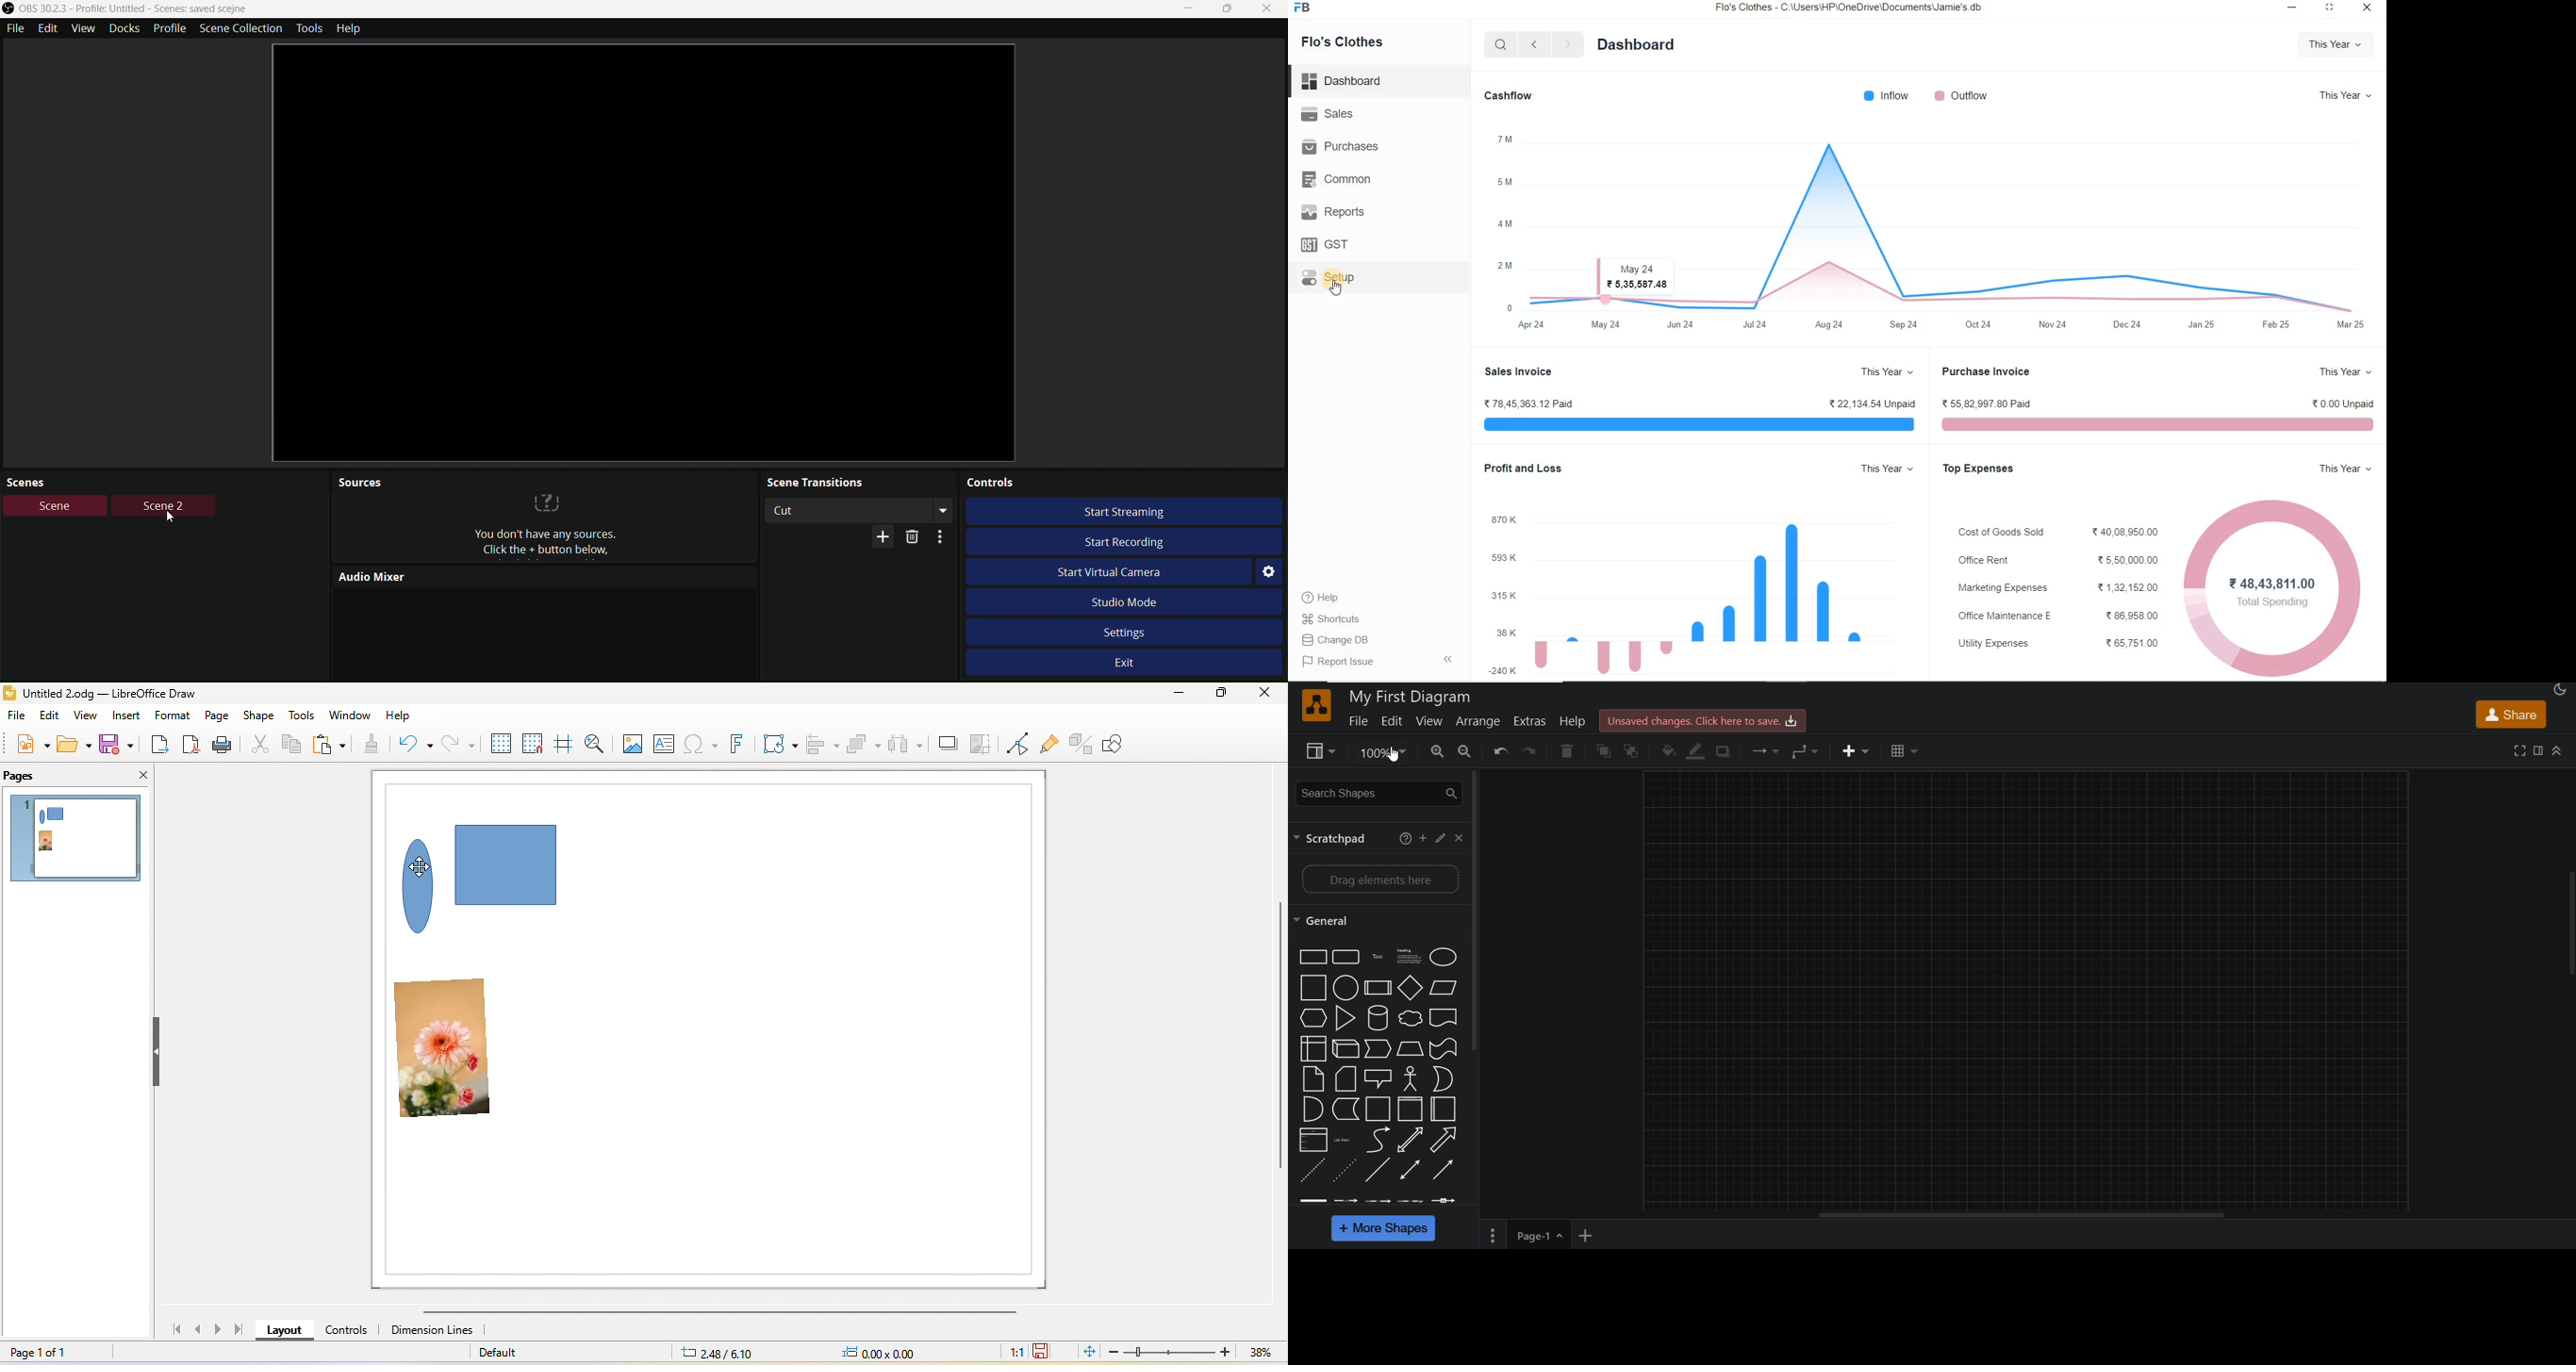 Image resolution: width=2576 pixels, height=1372 pixels. I want to click on  Help, so click(1328, 598).